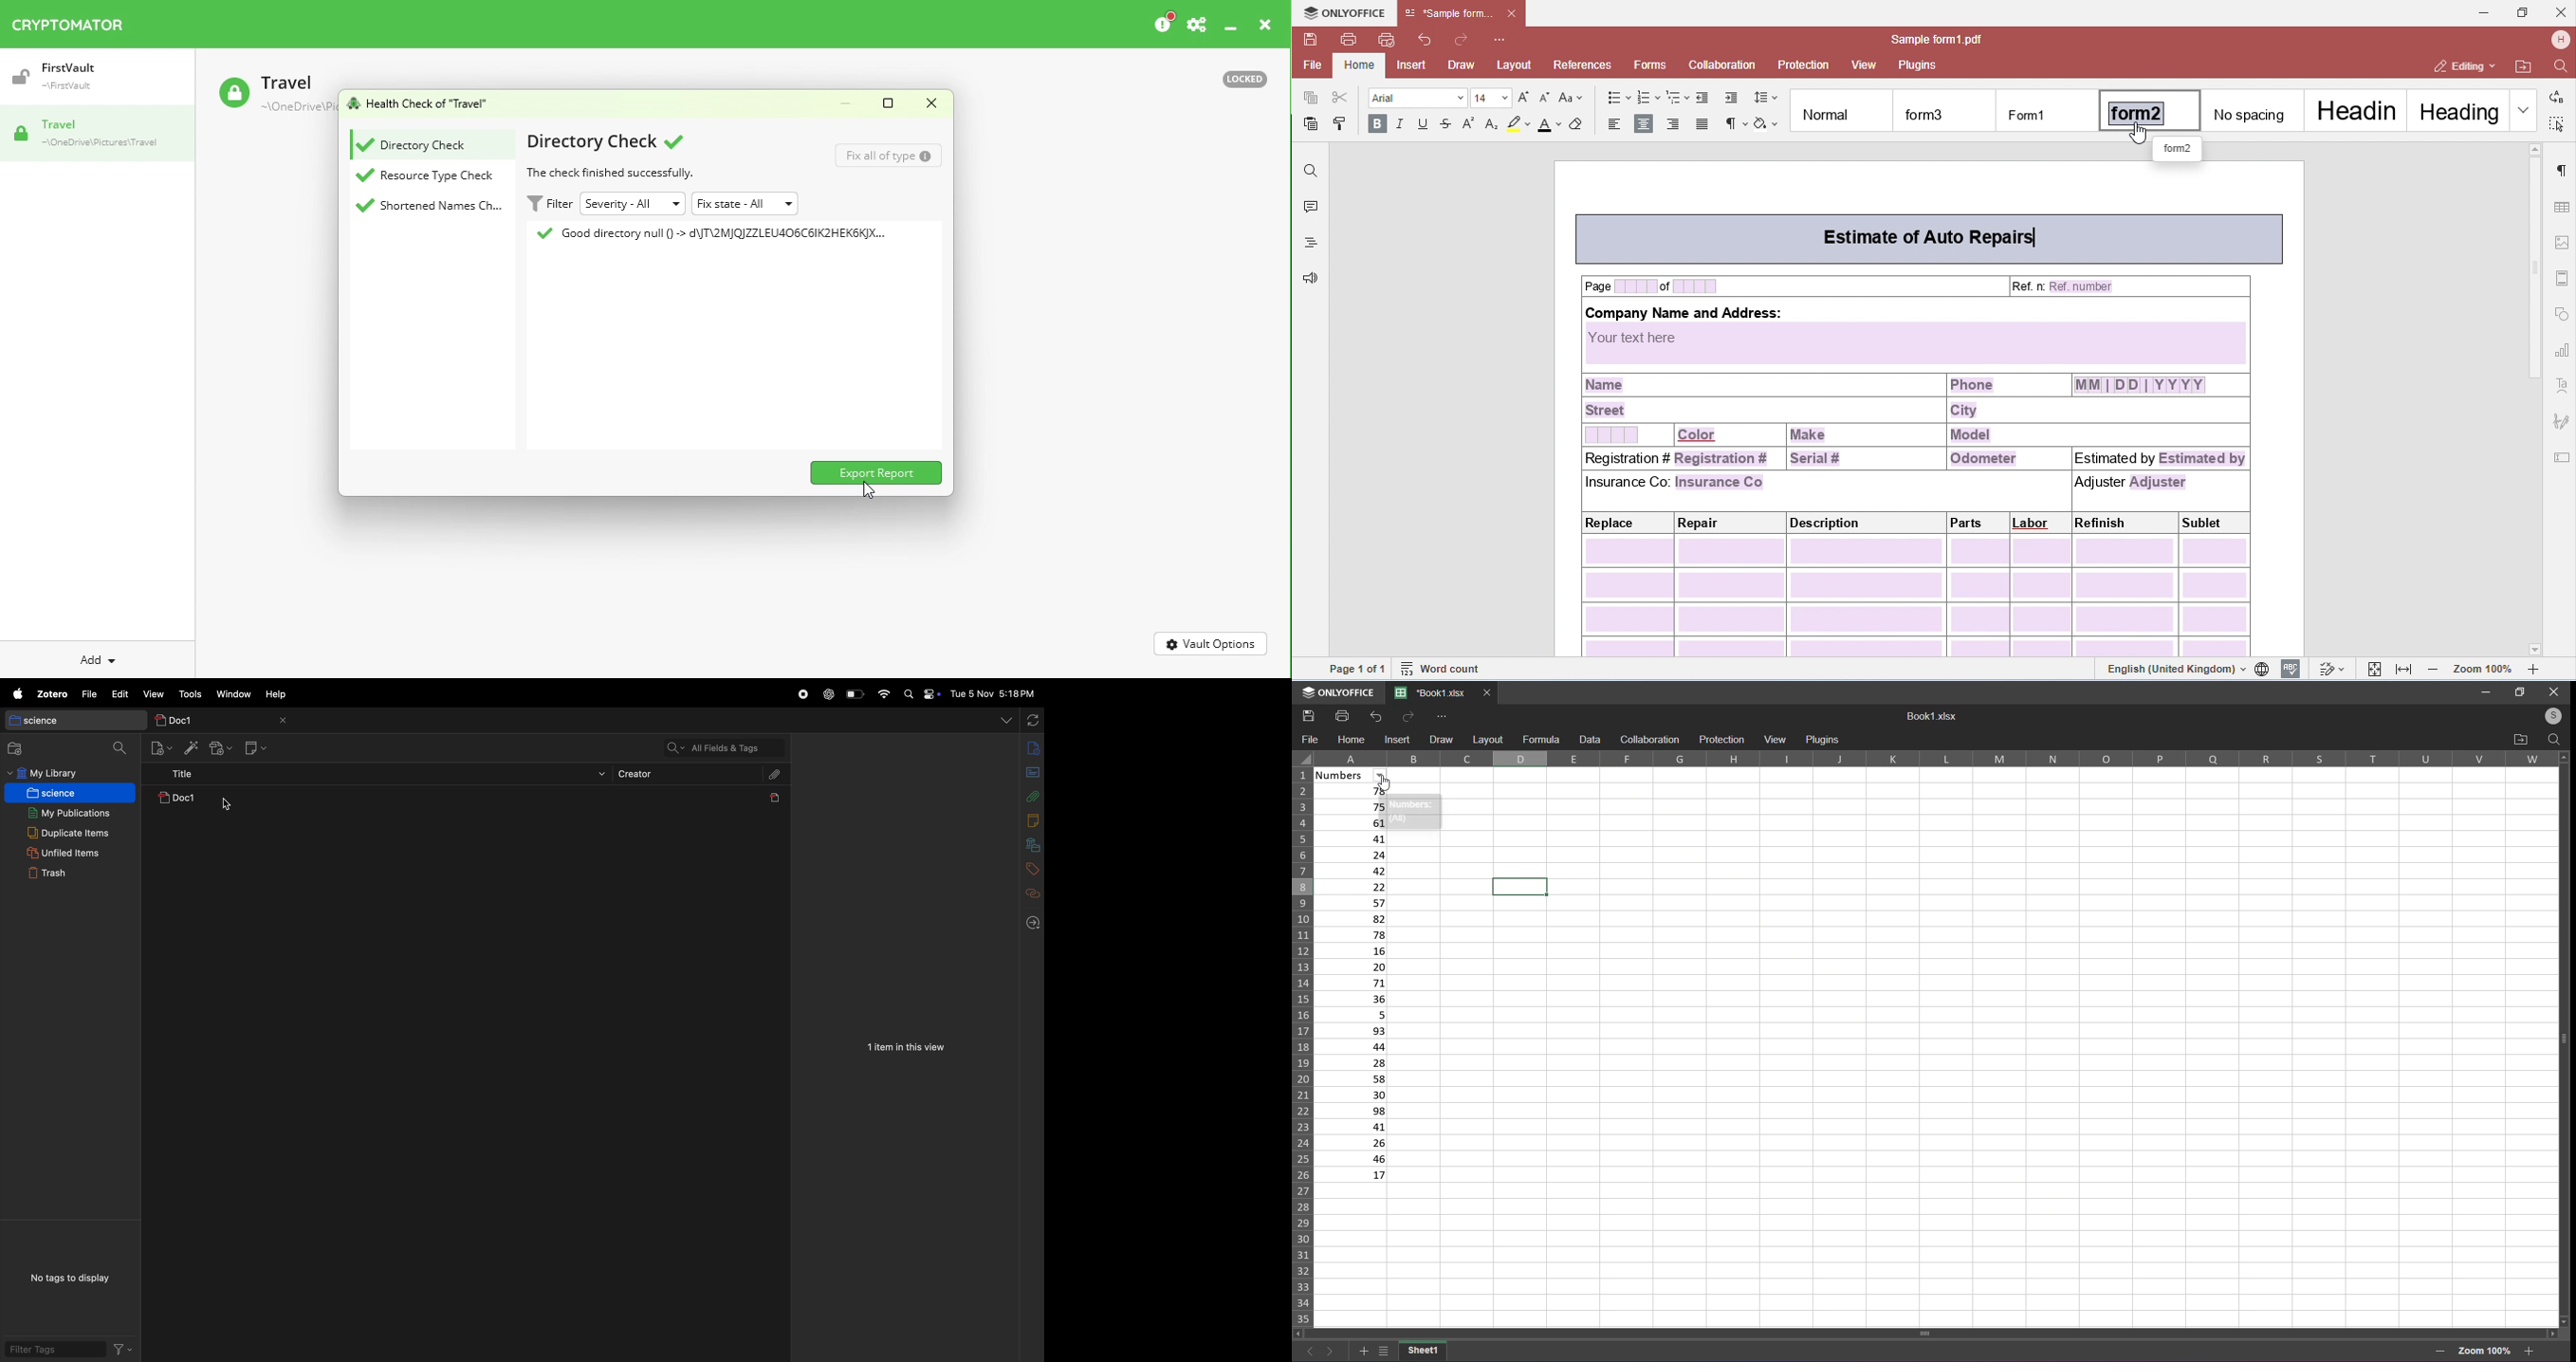 This screenshot has width=2576, height=1372. What do you see at coordinates (215, 801) in the screenshot?
I see `doc 1` at bounding box center [215, 801].